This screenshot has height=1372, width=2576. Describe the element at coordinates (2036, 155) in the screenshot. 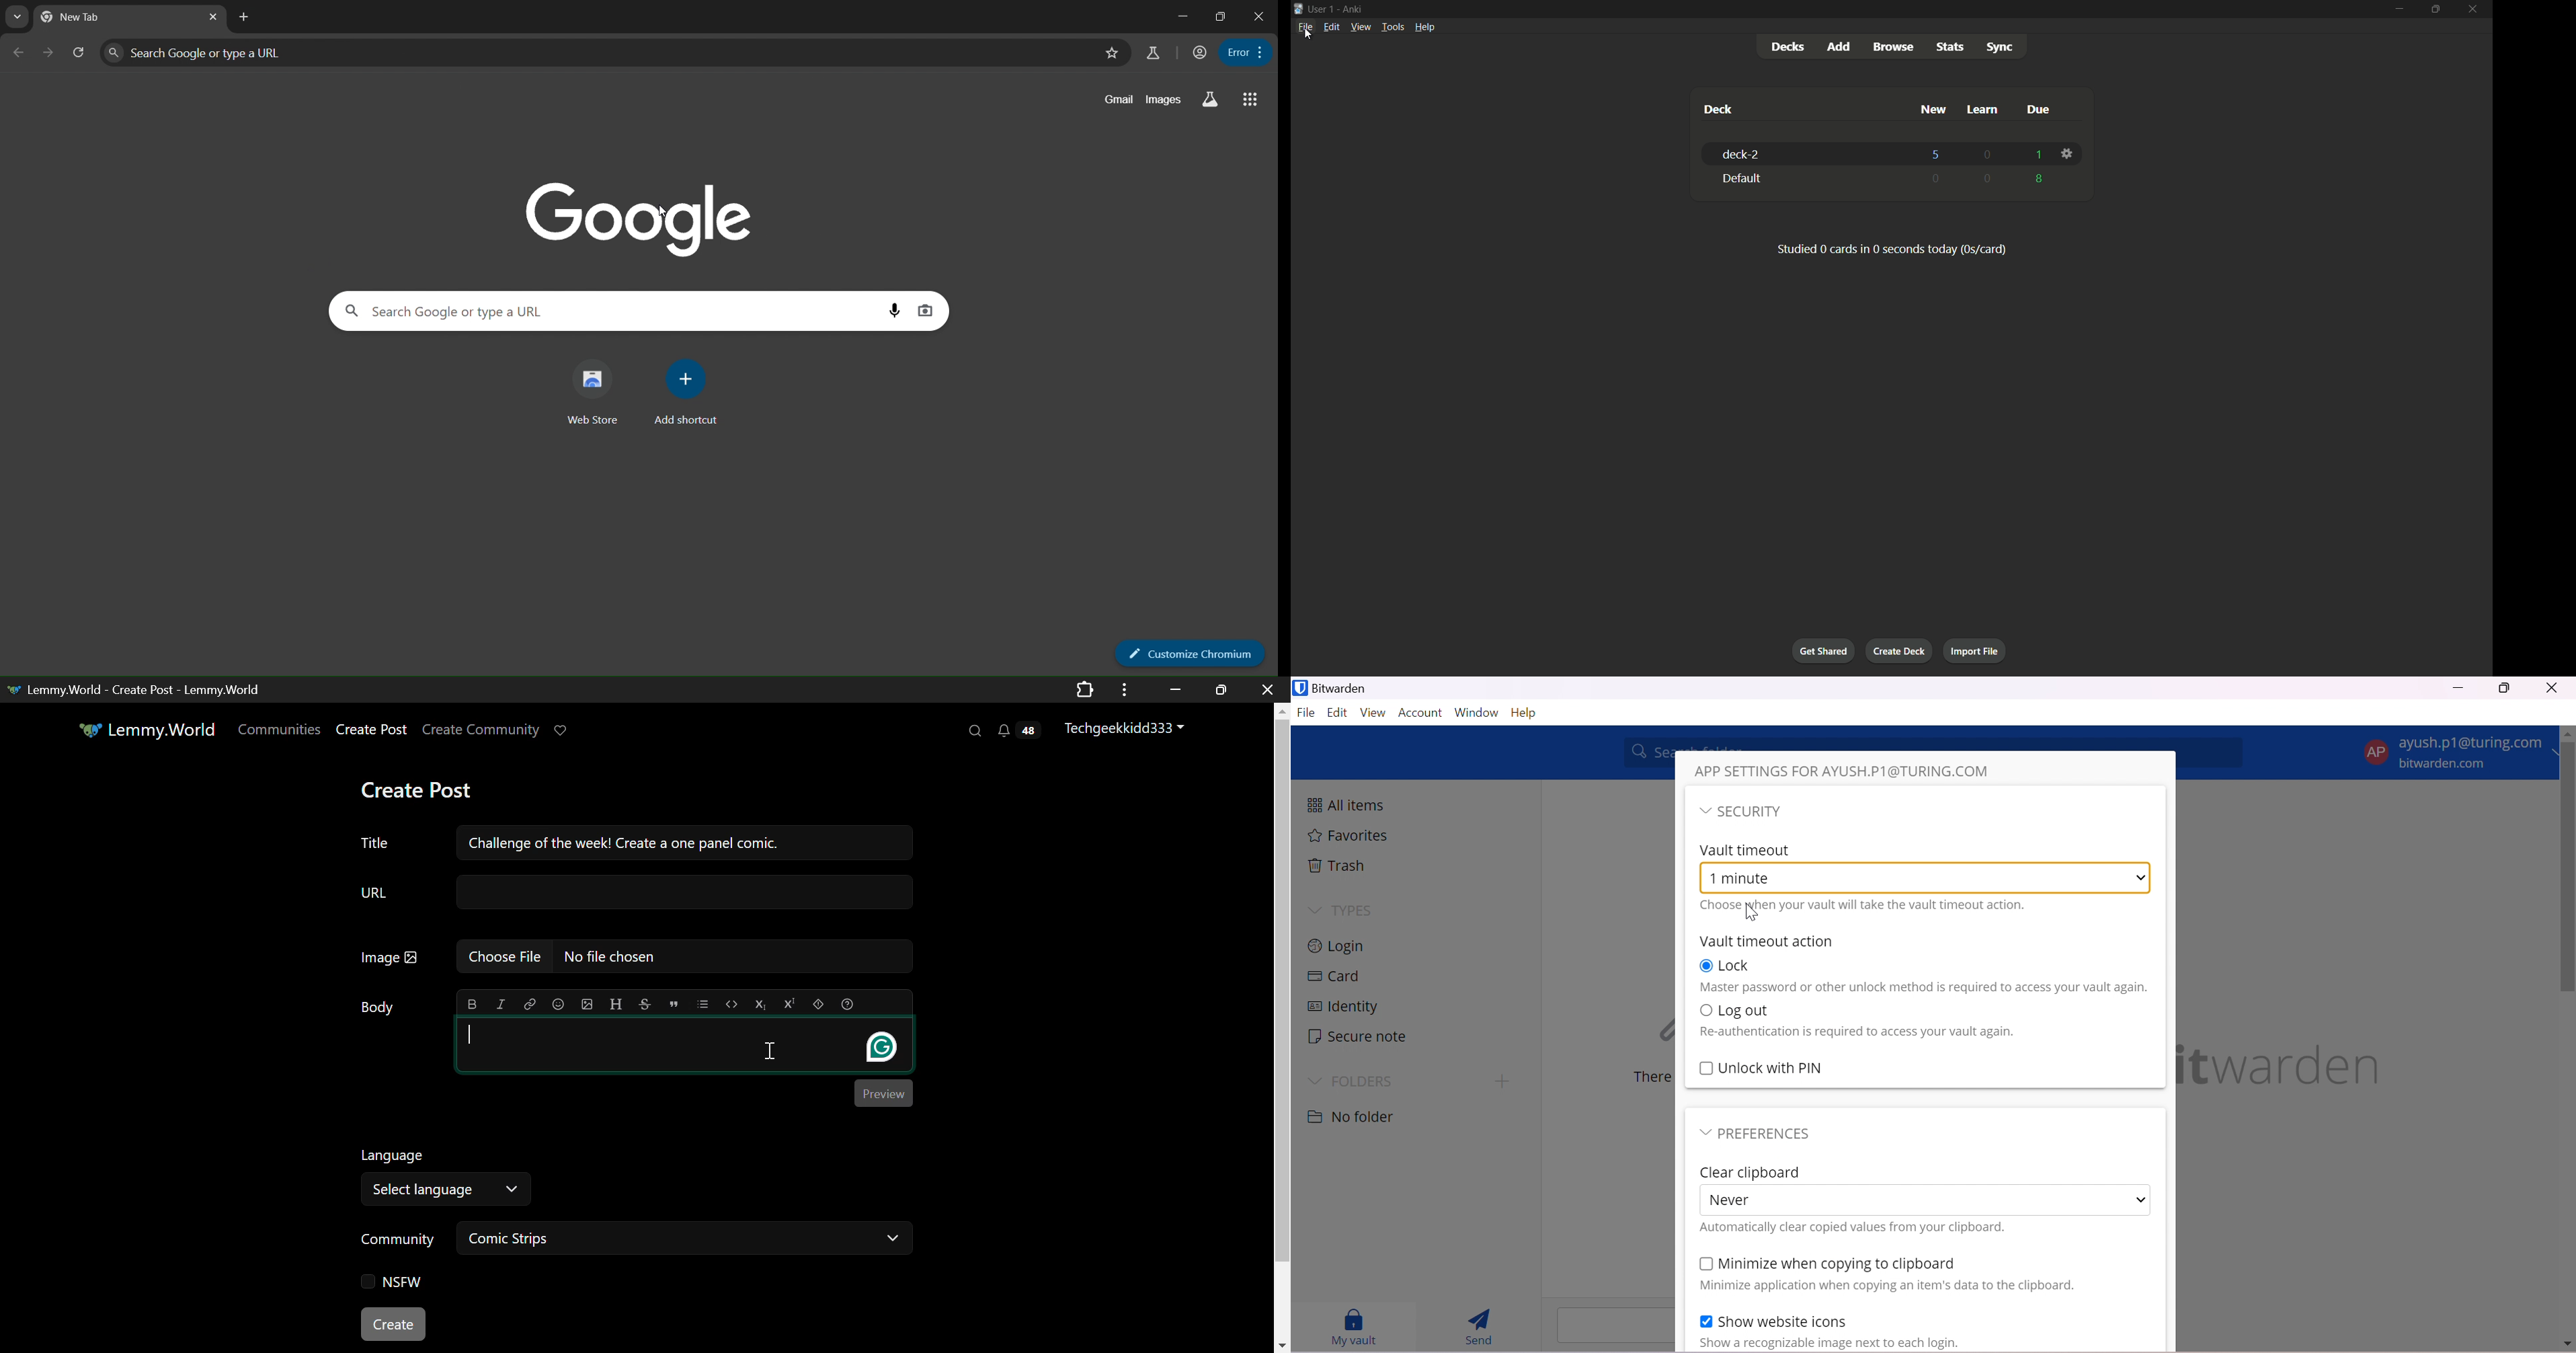

I see `1` at that location.